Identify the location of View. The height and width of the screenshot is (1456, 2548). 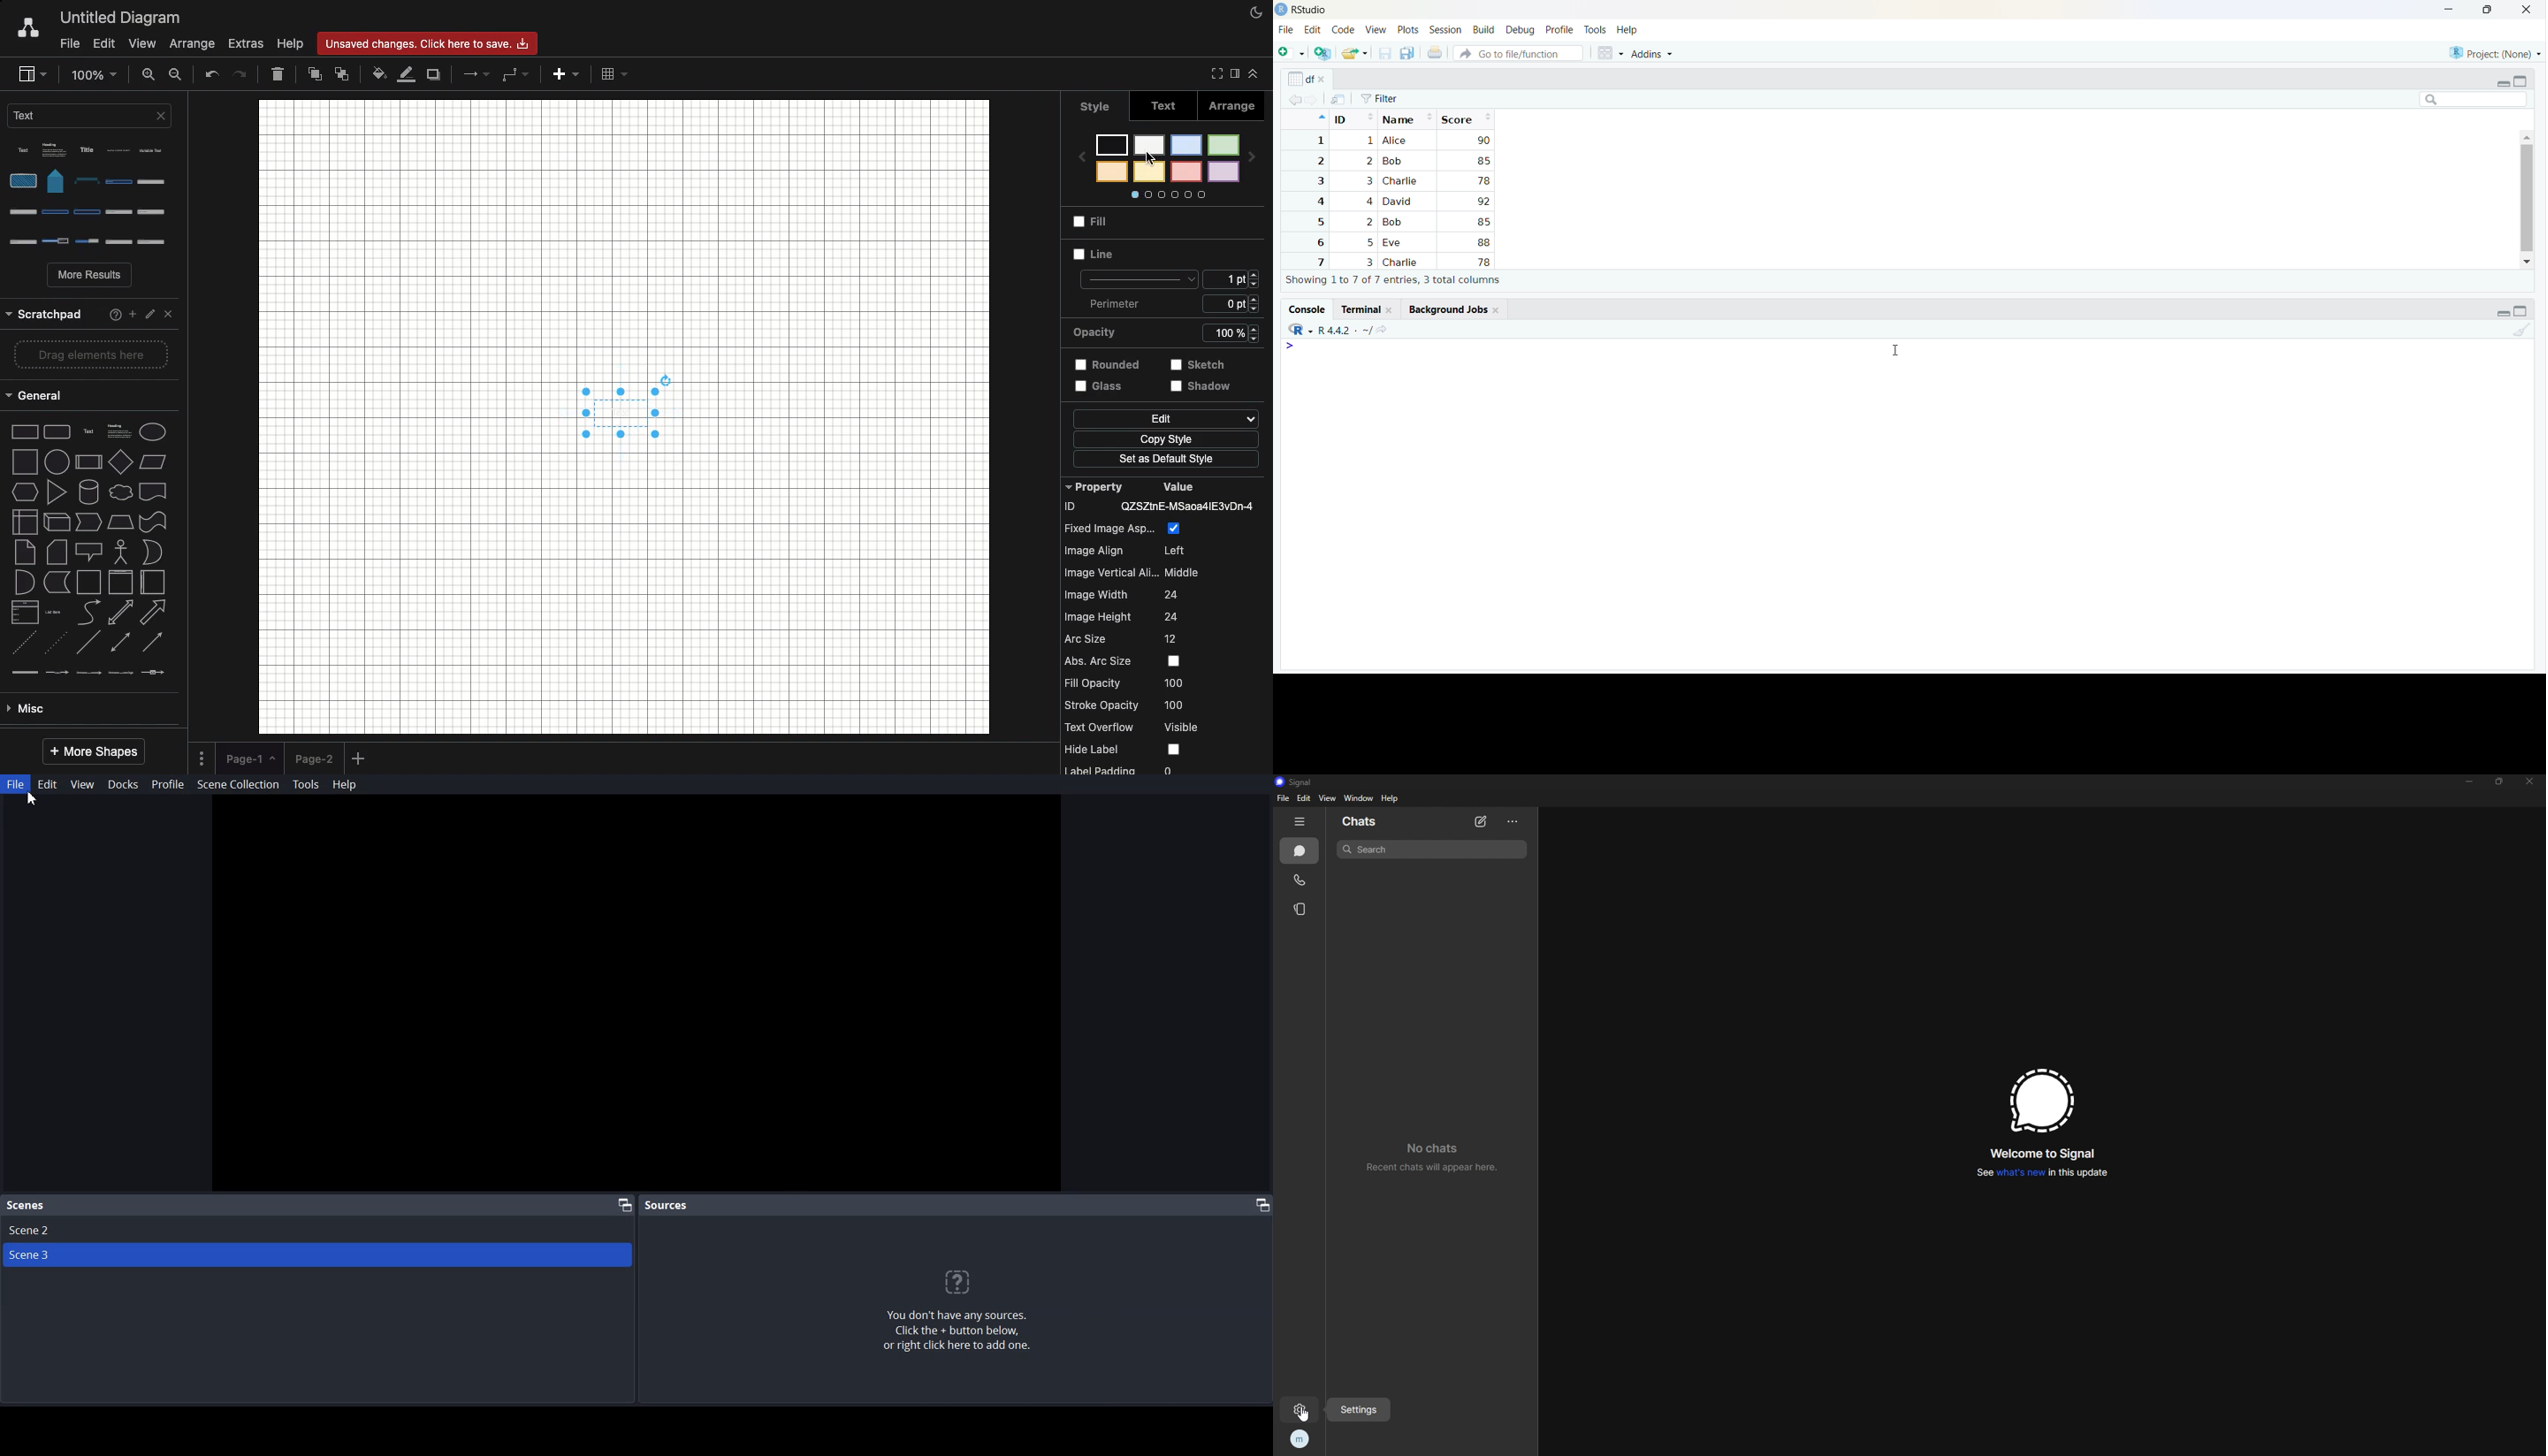
(1376, 31).